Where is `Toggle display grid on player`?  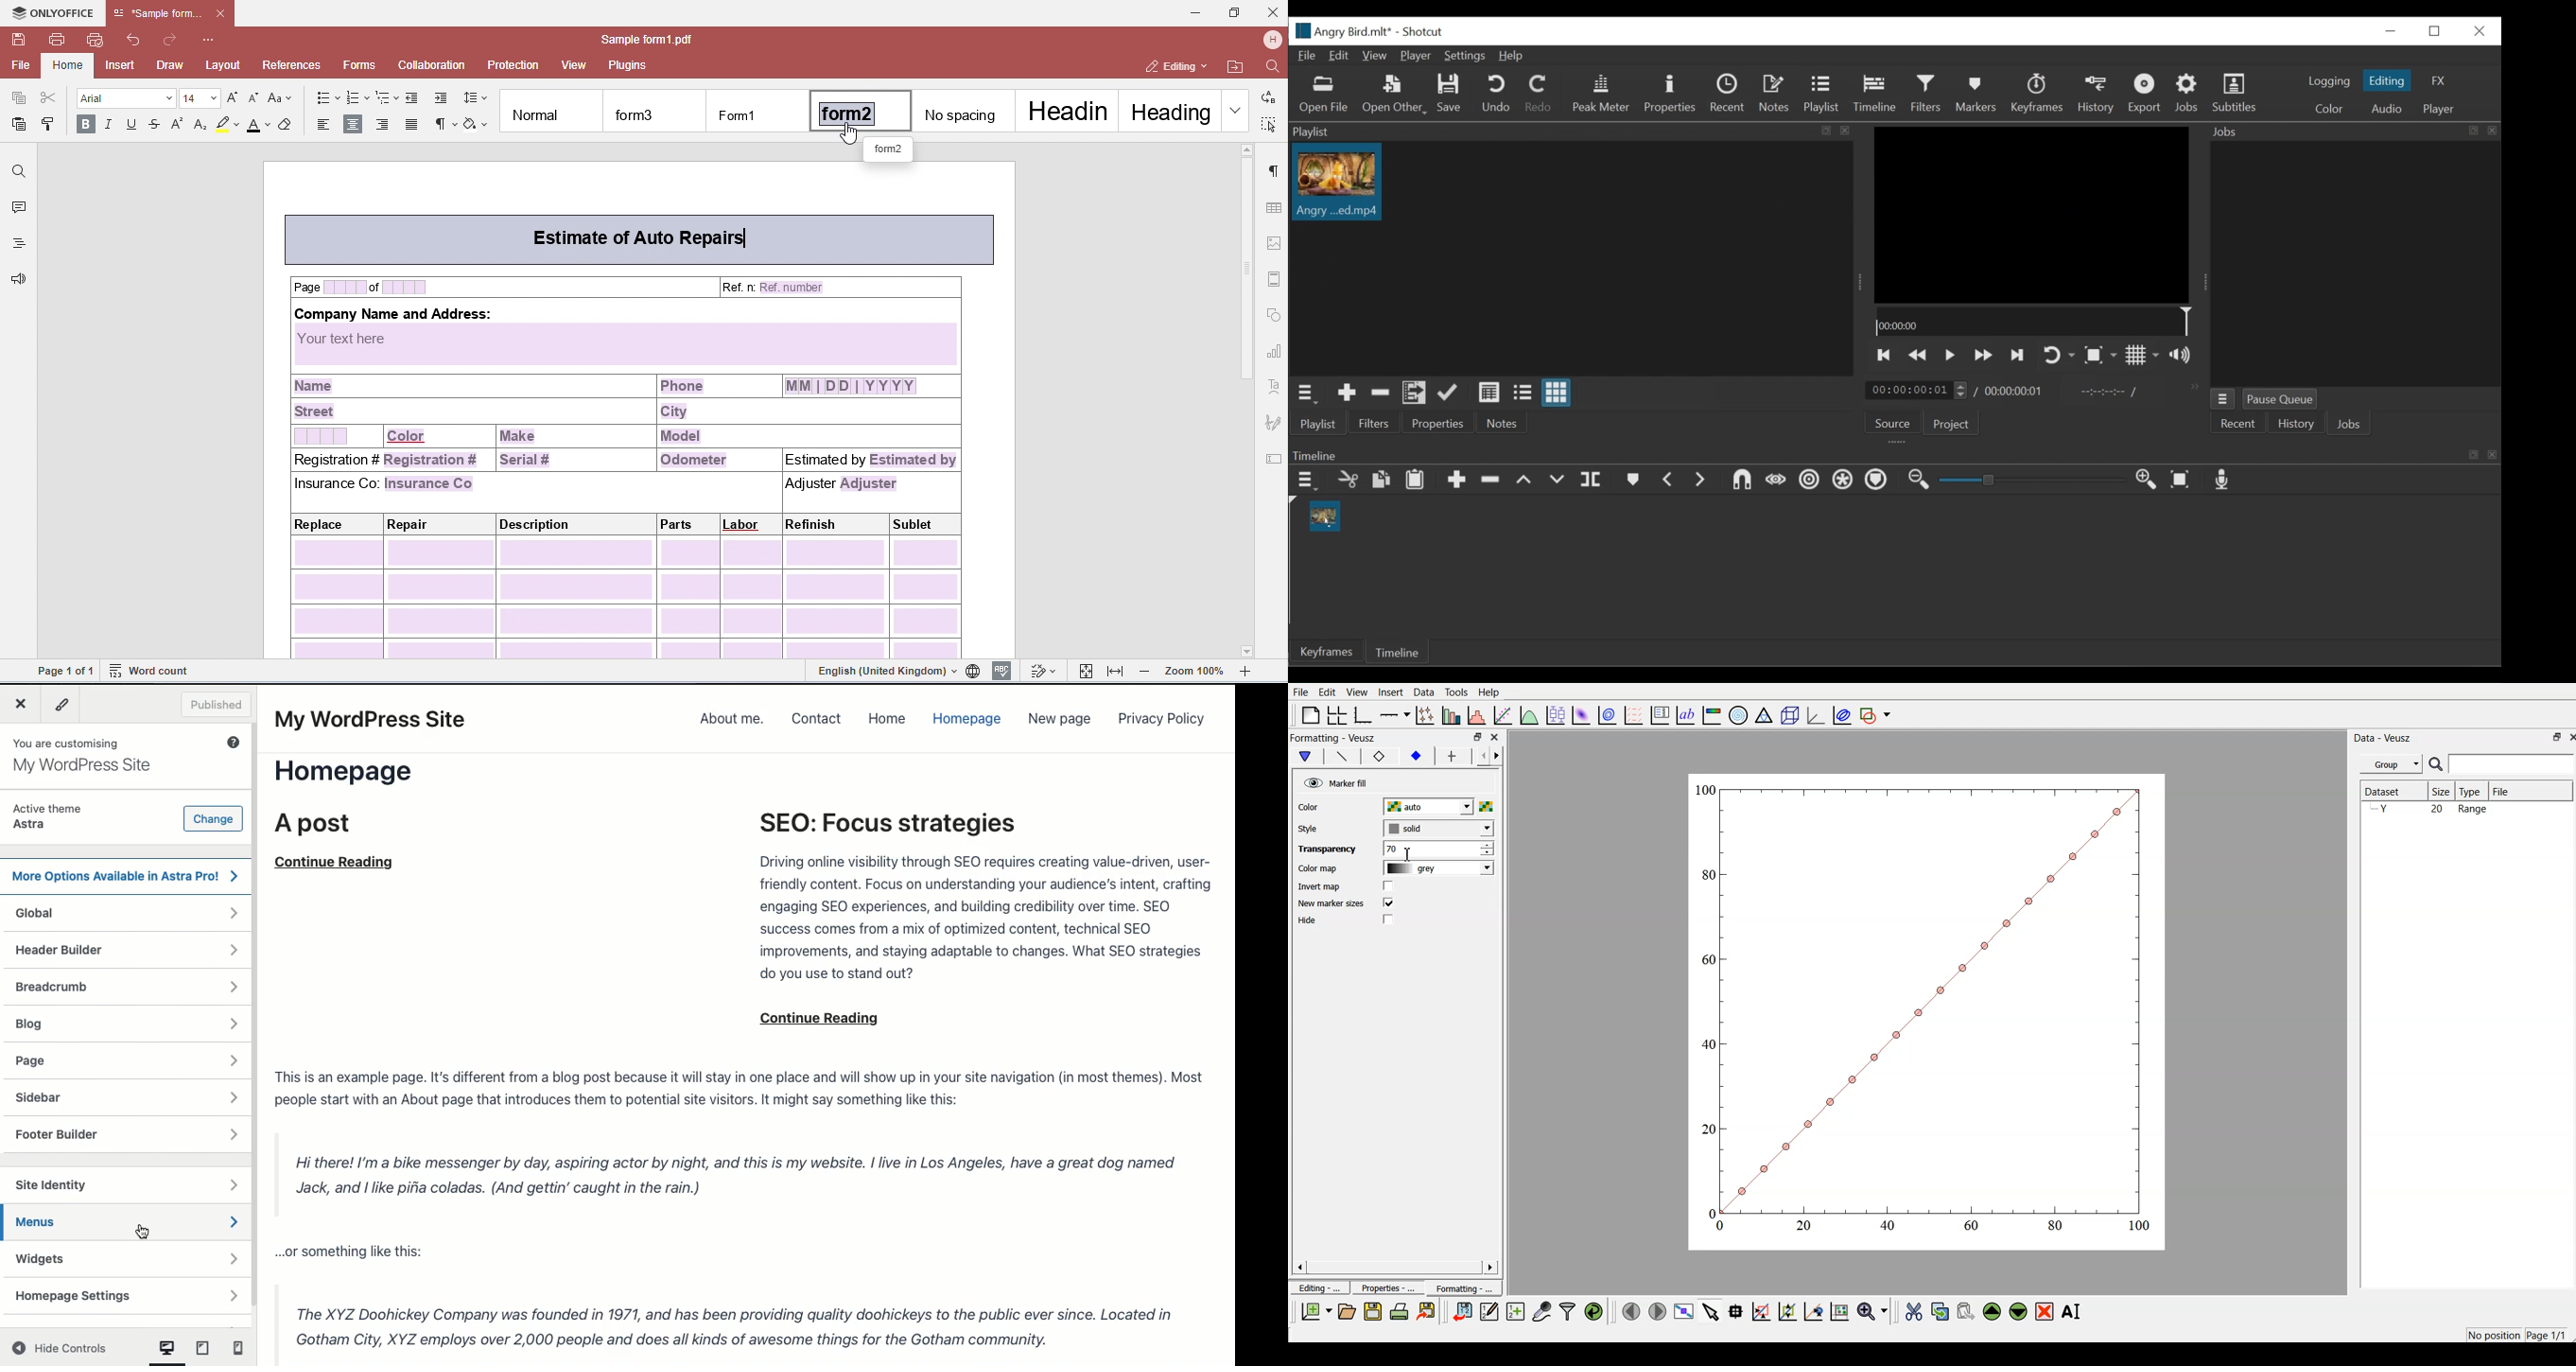 Toggle display grid on player is located at coordinates (2143, 355).